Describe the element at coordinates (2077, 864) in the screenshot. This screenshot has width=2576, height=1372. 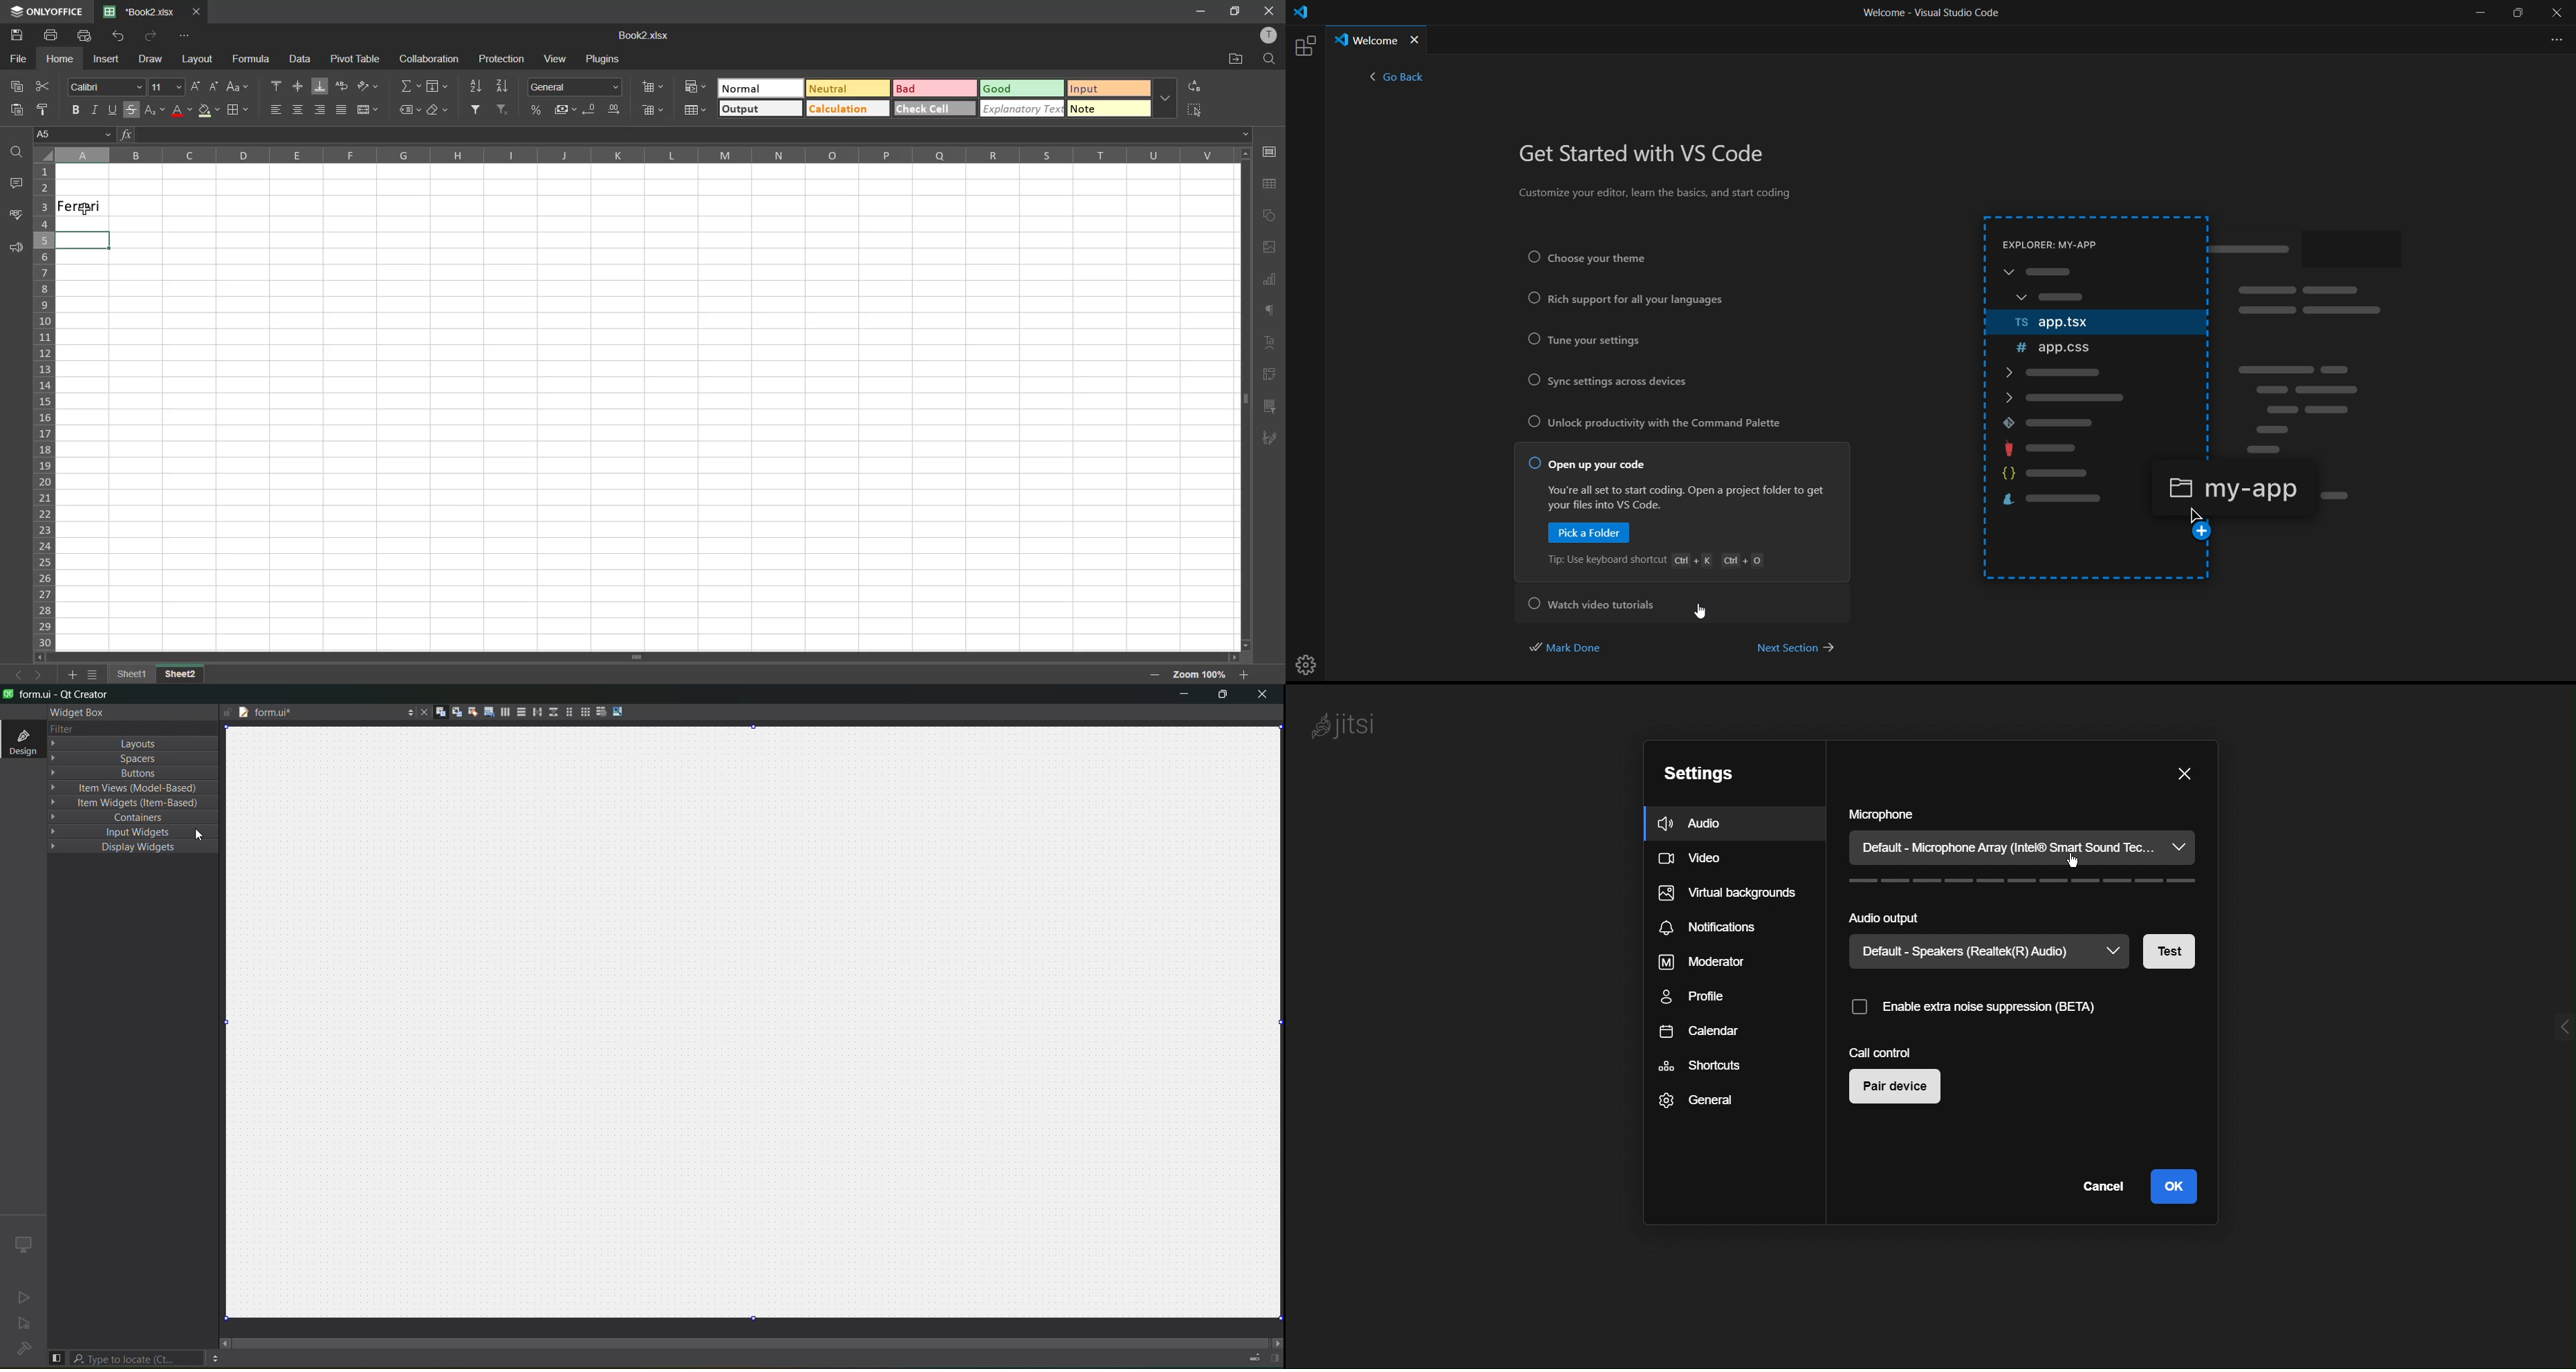
I see `cursor` at that location.